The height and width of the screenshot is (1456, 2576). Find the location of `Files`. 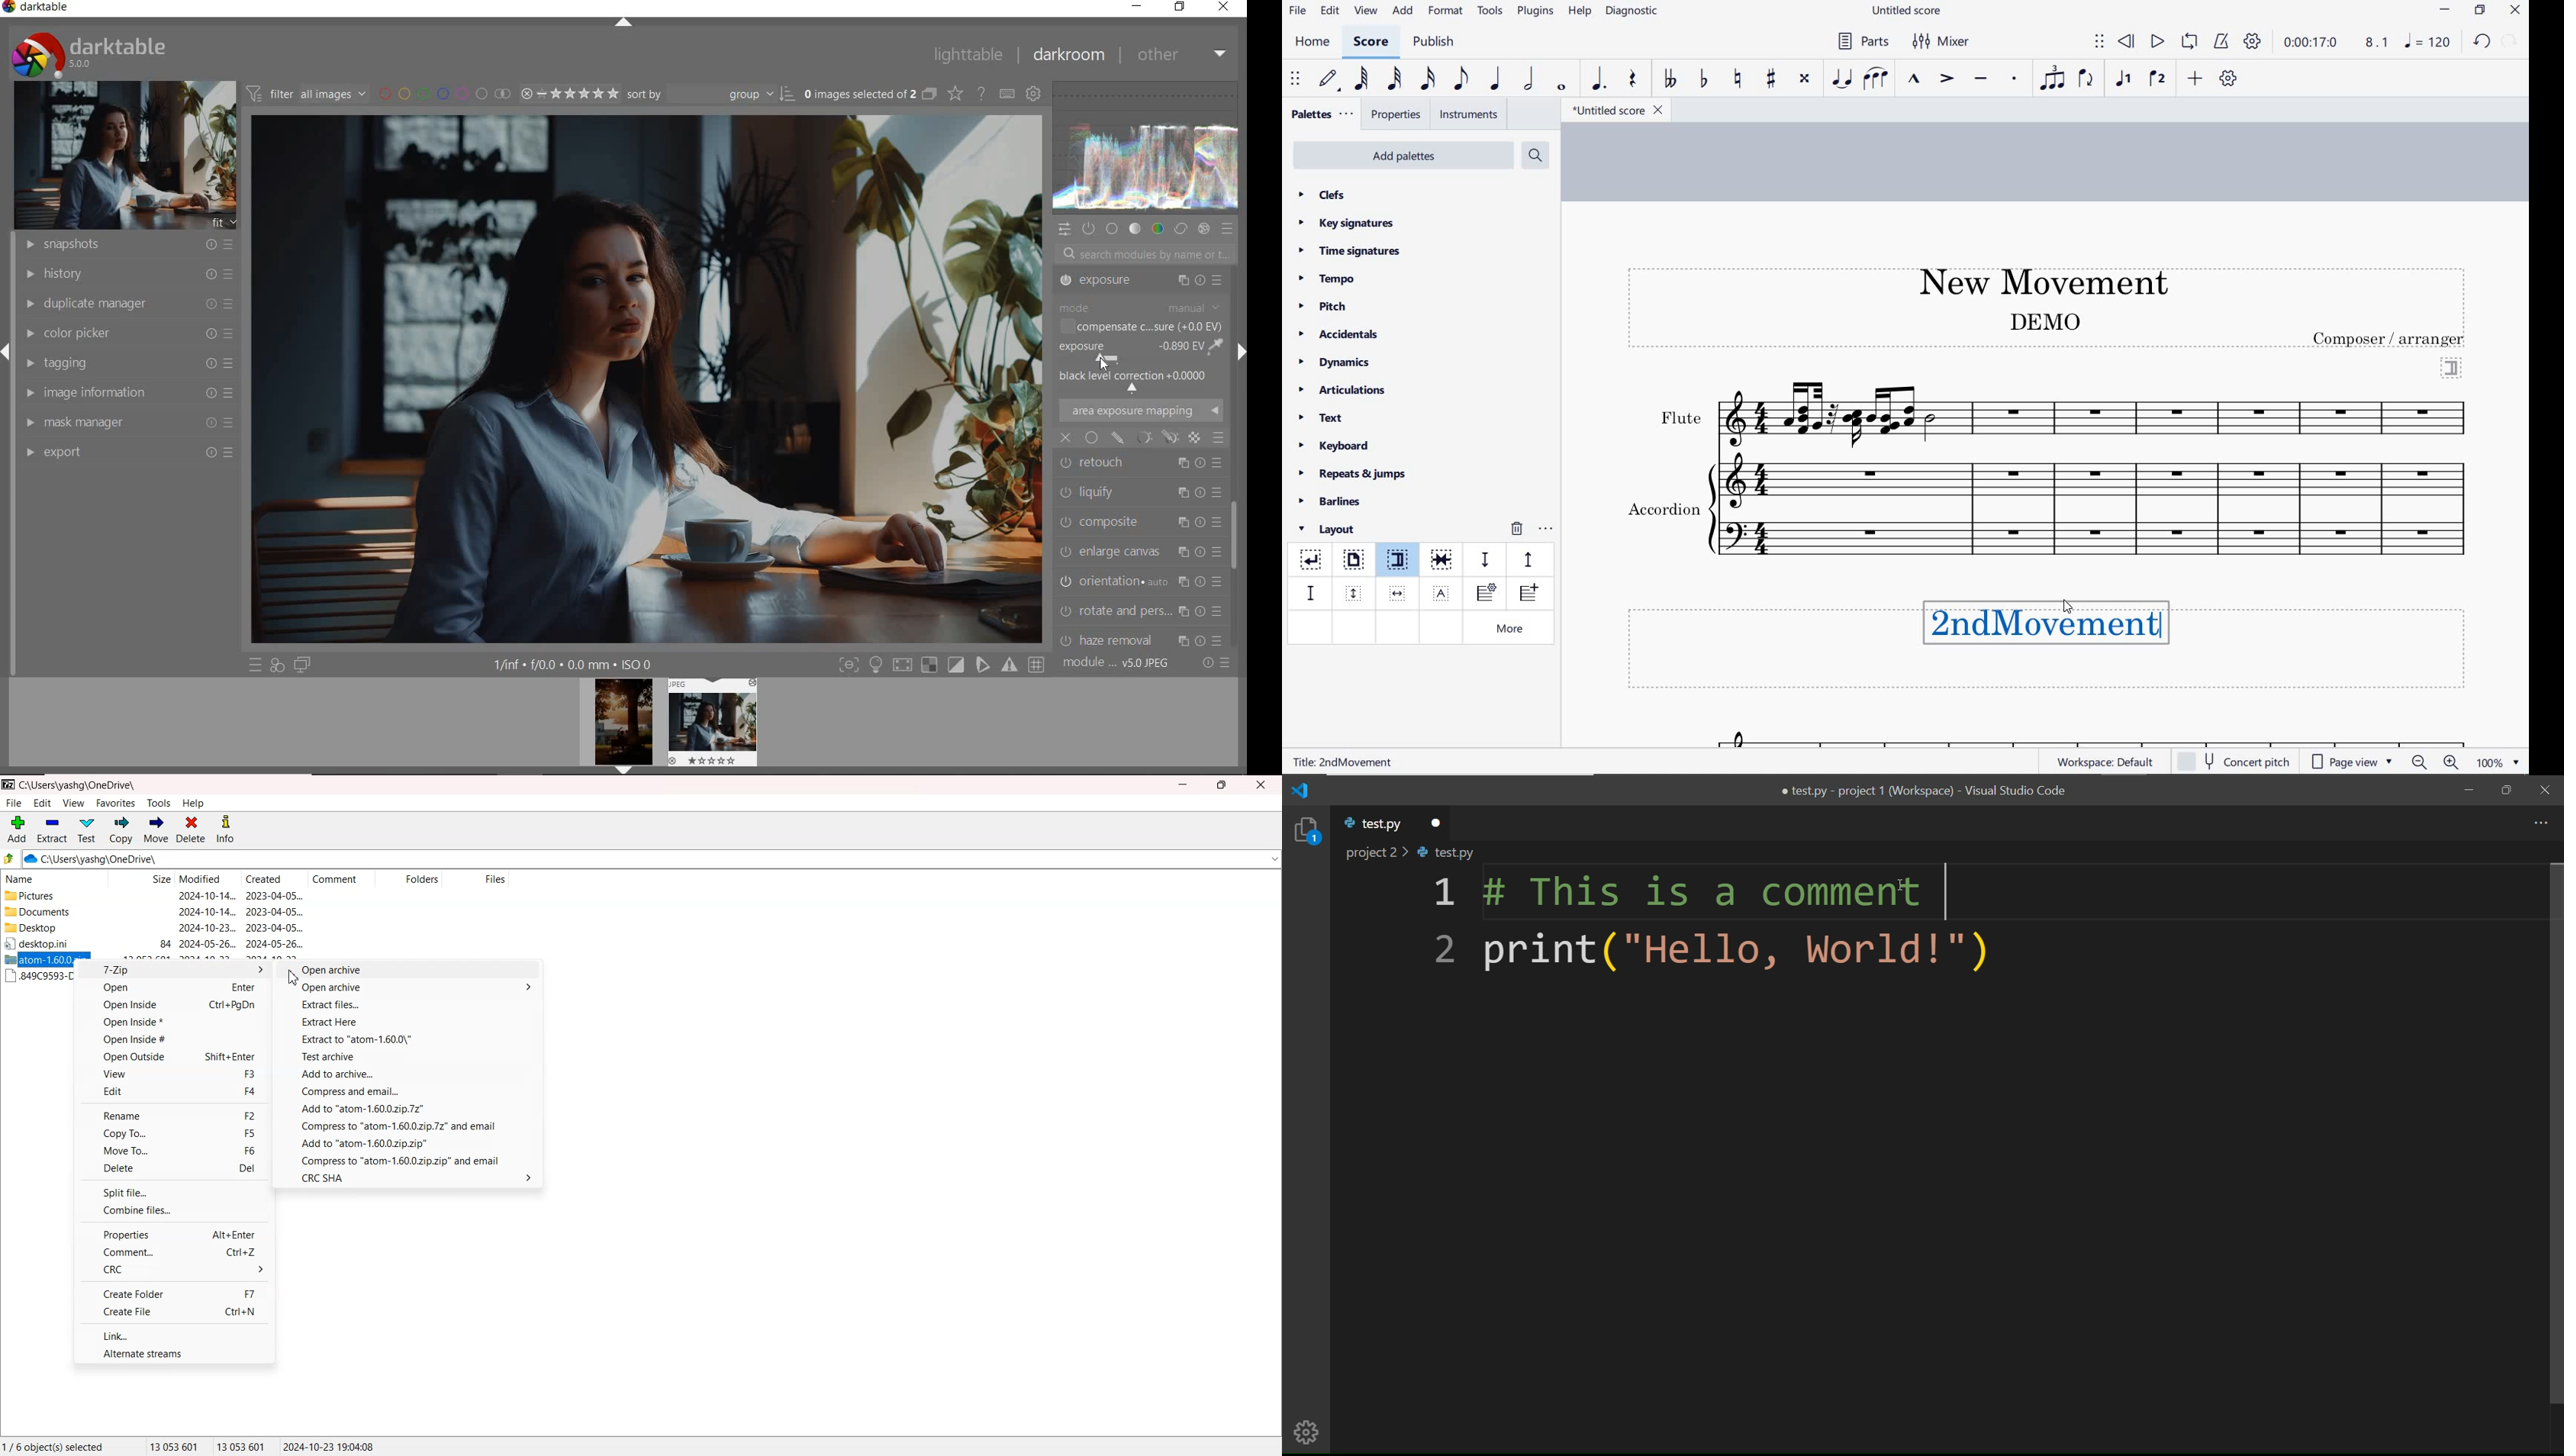

Files is located at coordinates (477, 879).